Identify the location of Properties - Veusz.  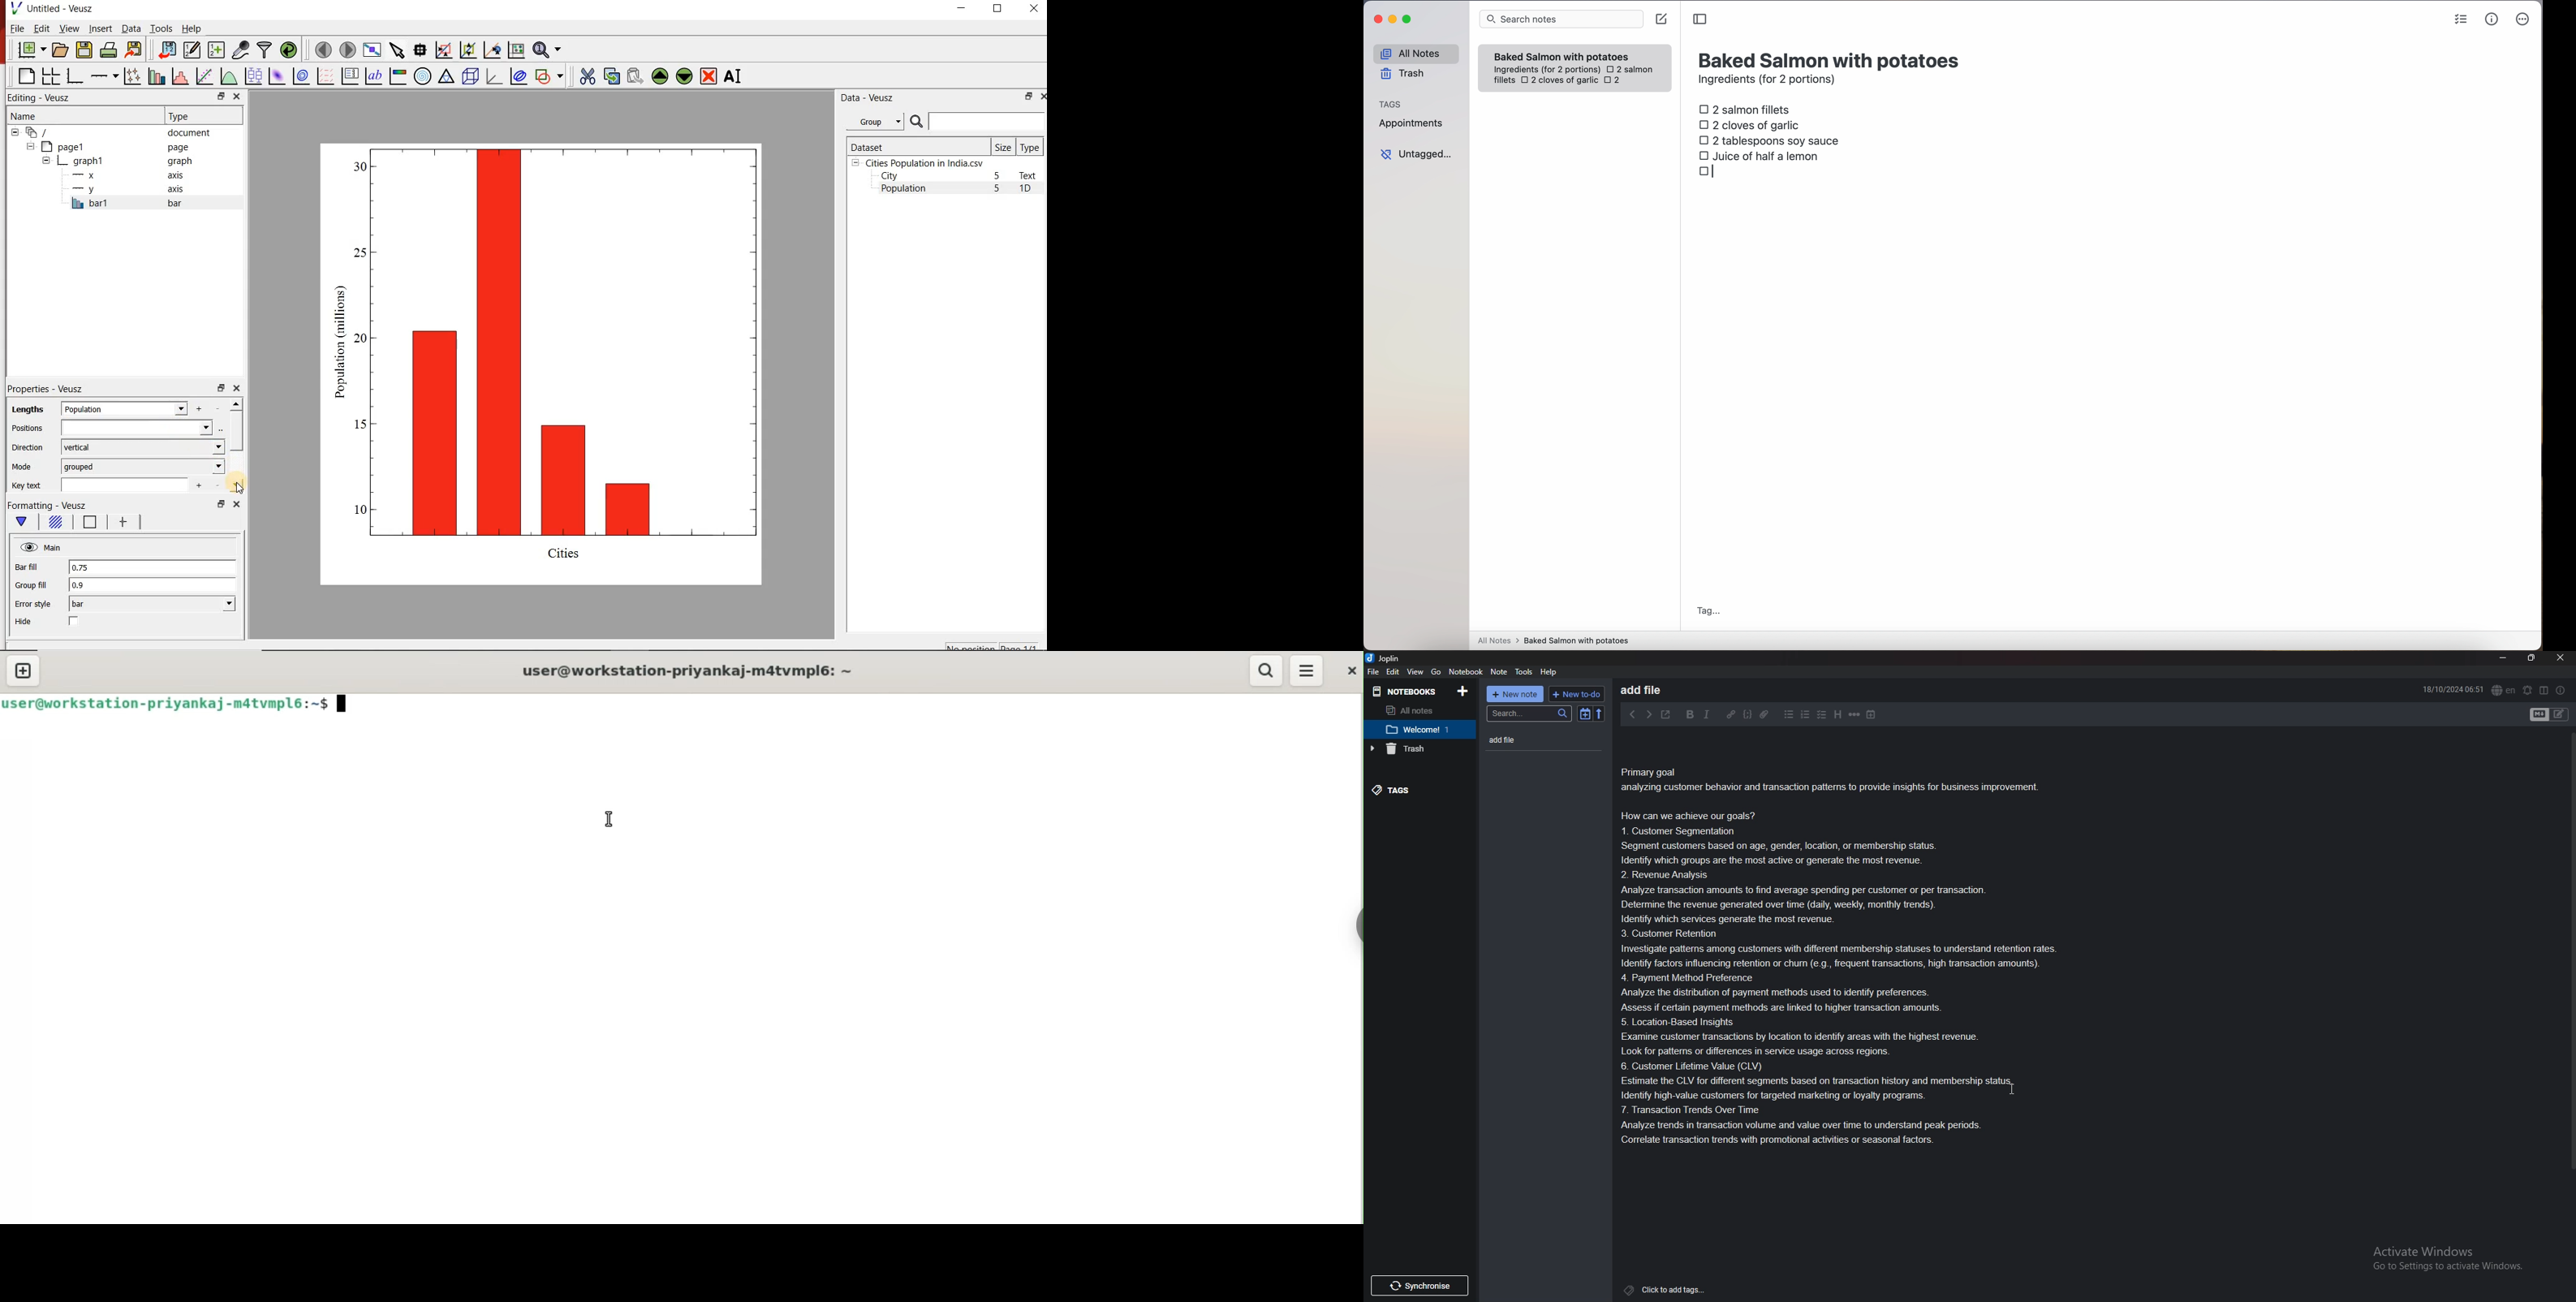
(45, 389).